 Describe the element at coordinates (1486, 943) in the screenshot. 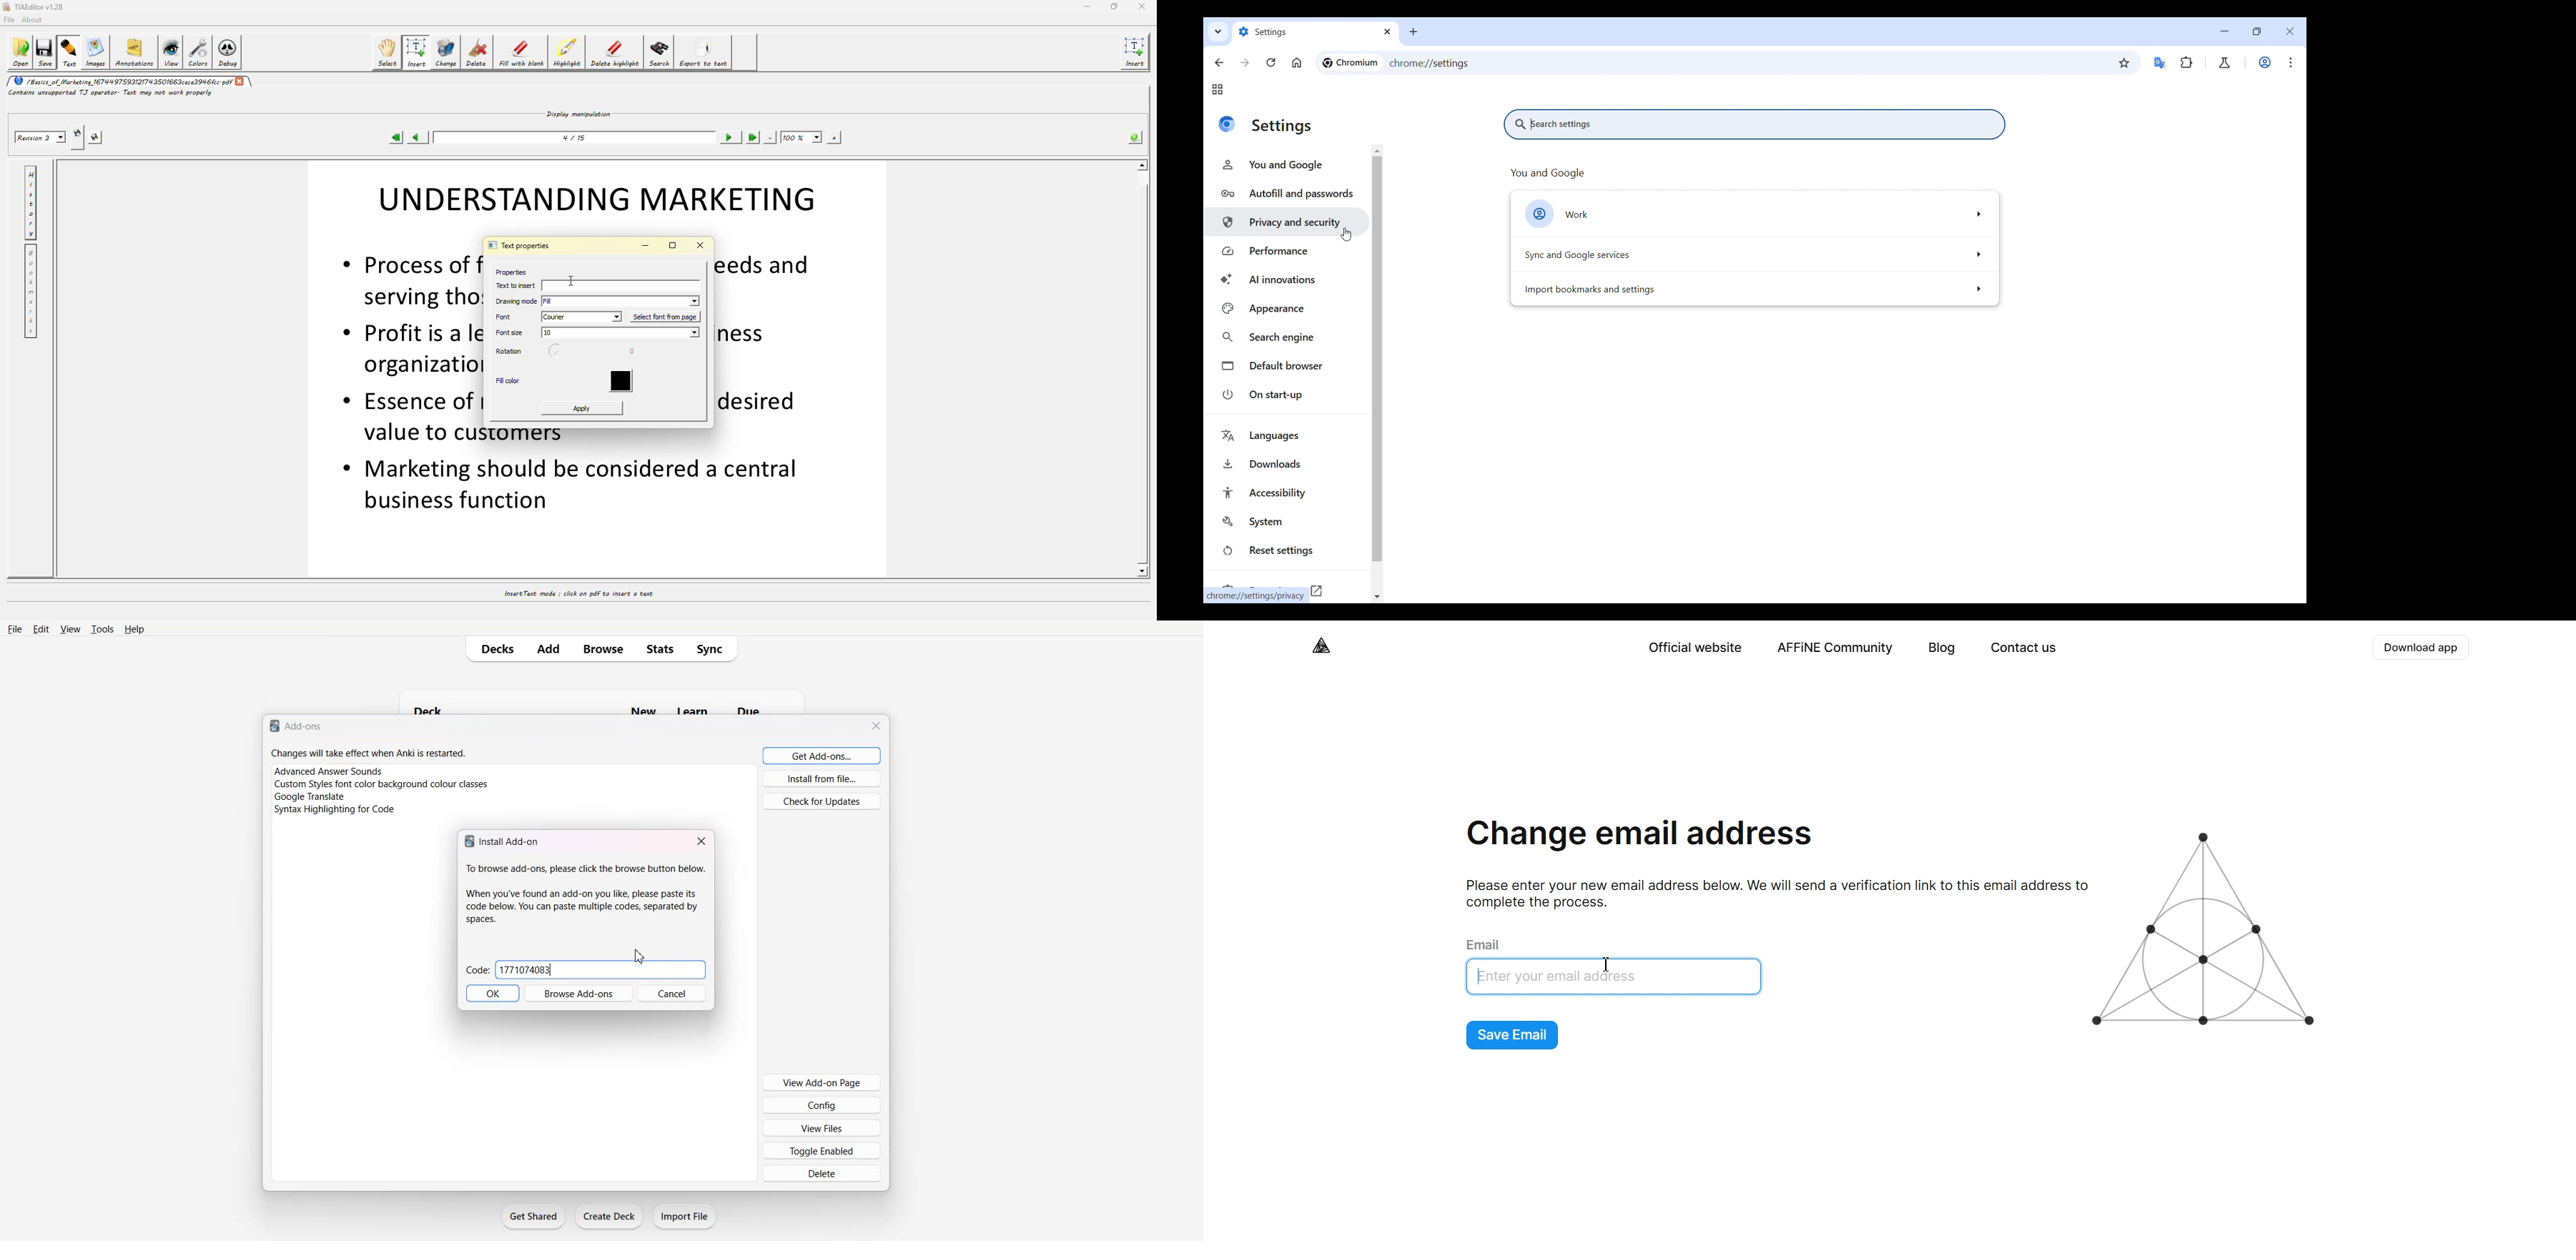

I see `email` at that location.